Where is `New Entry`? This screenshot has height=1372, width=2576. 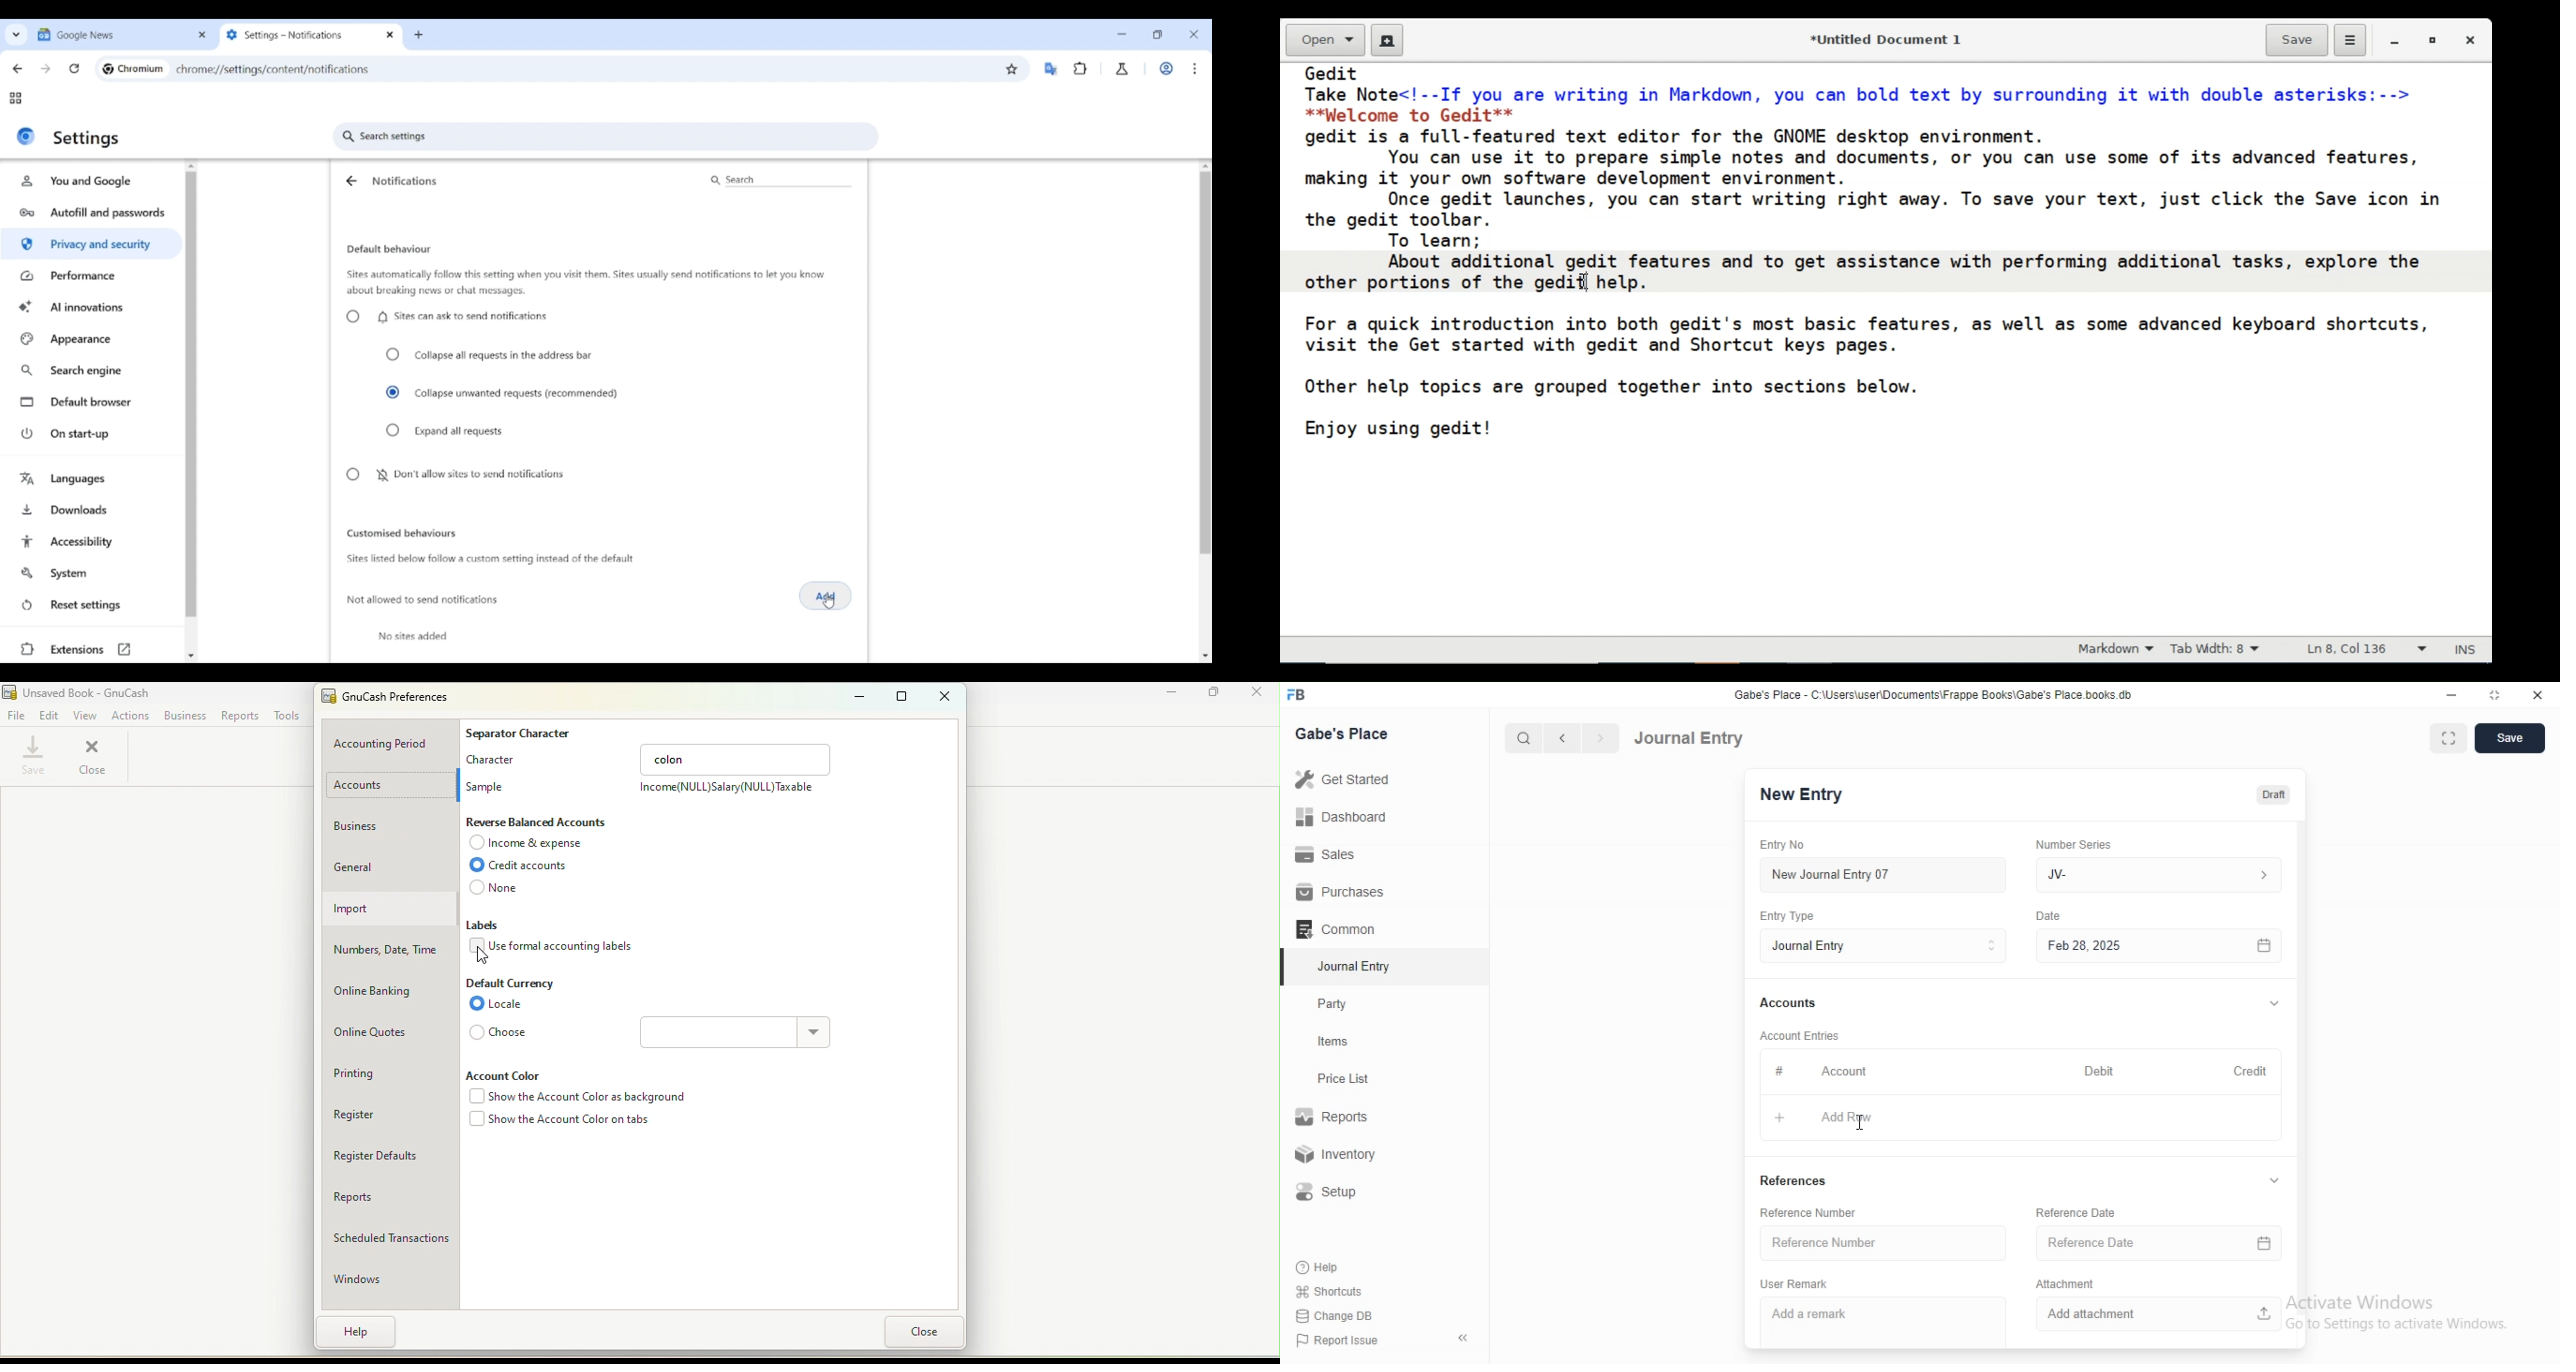
New Entry is located at coordinates (1801, 795).